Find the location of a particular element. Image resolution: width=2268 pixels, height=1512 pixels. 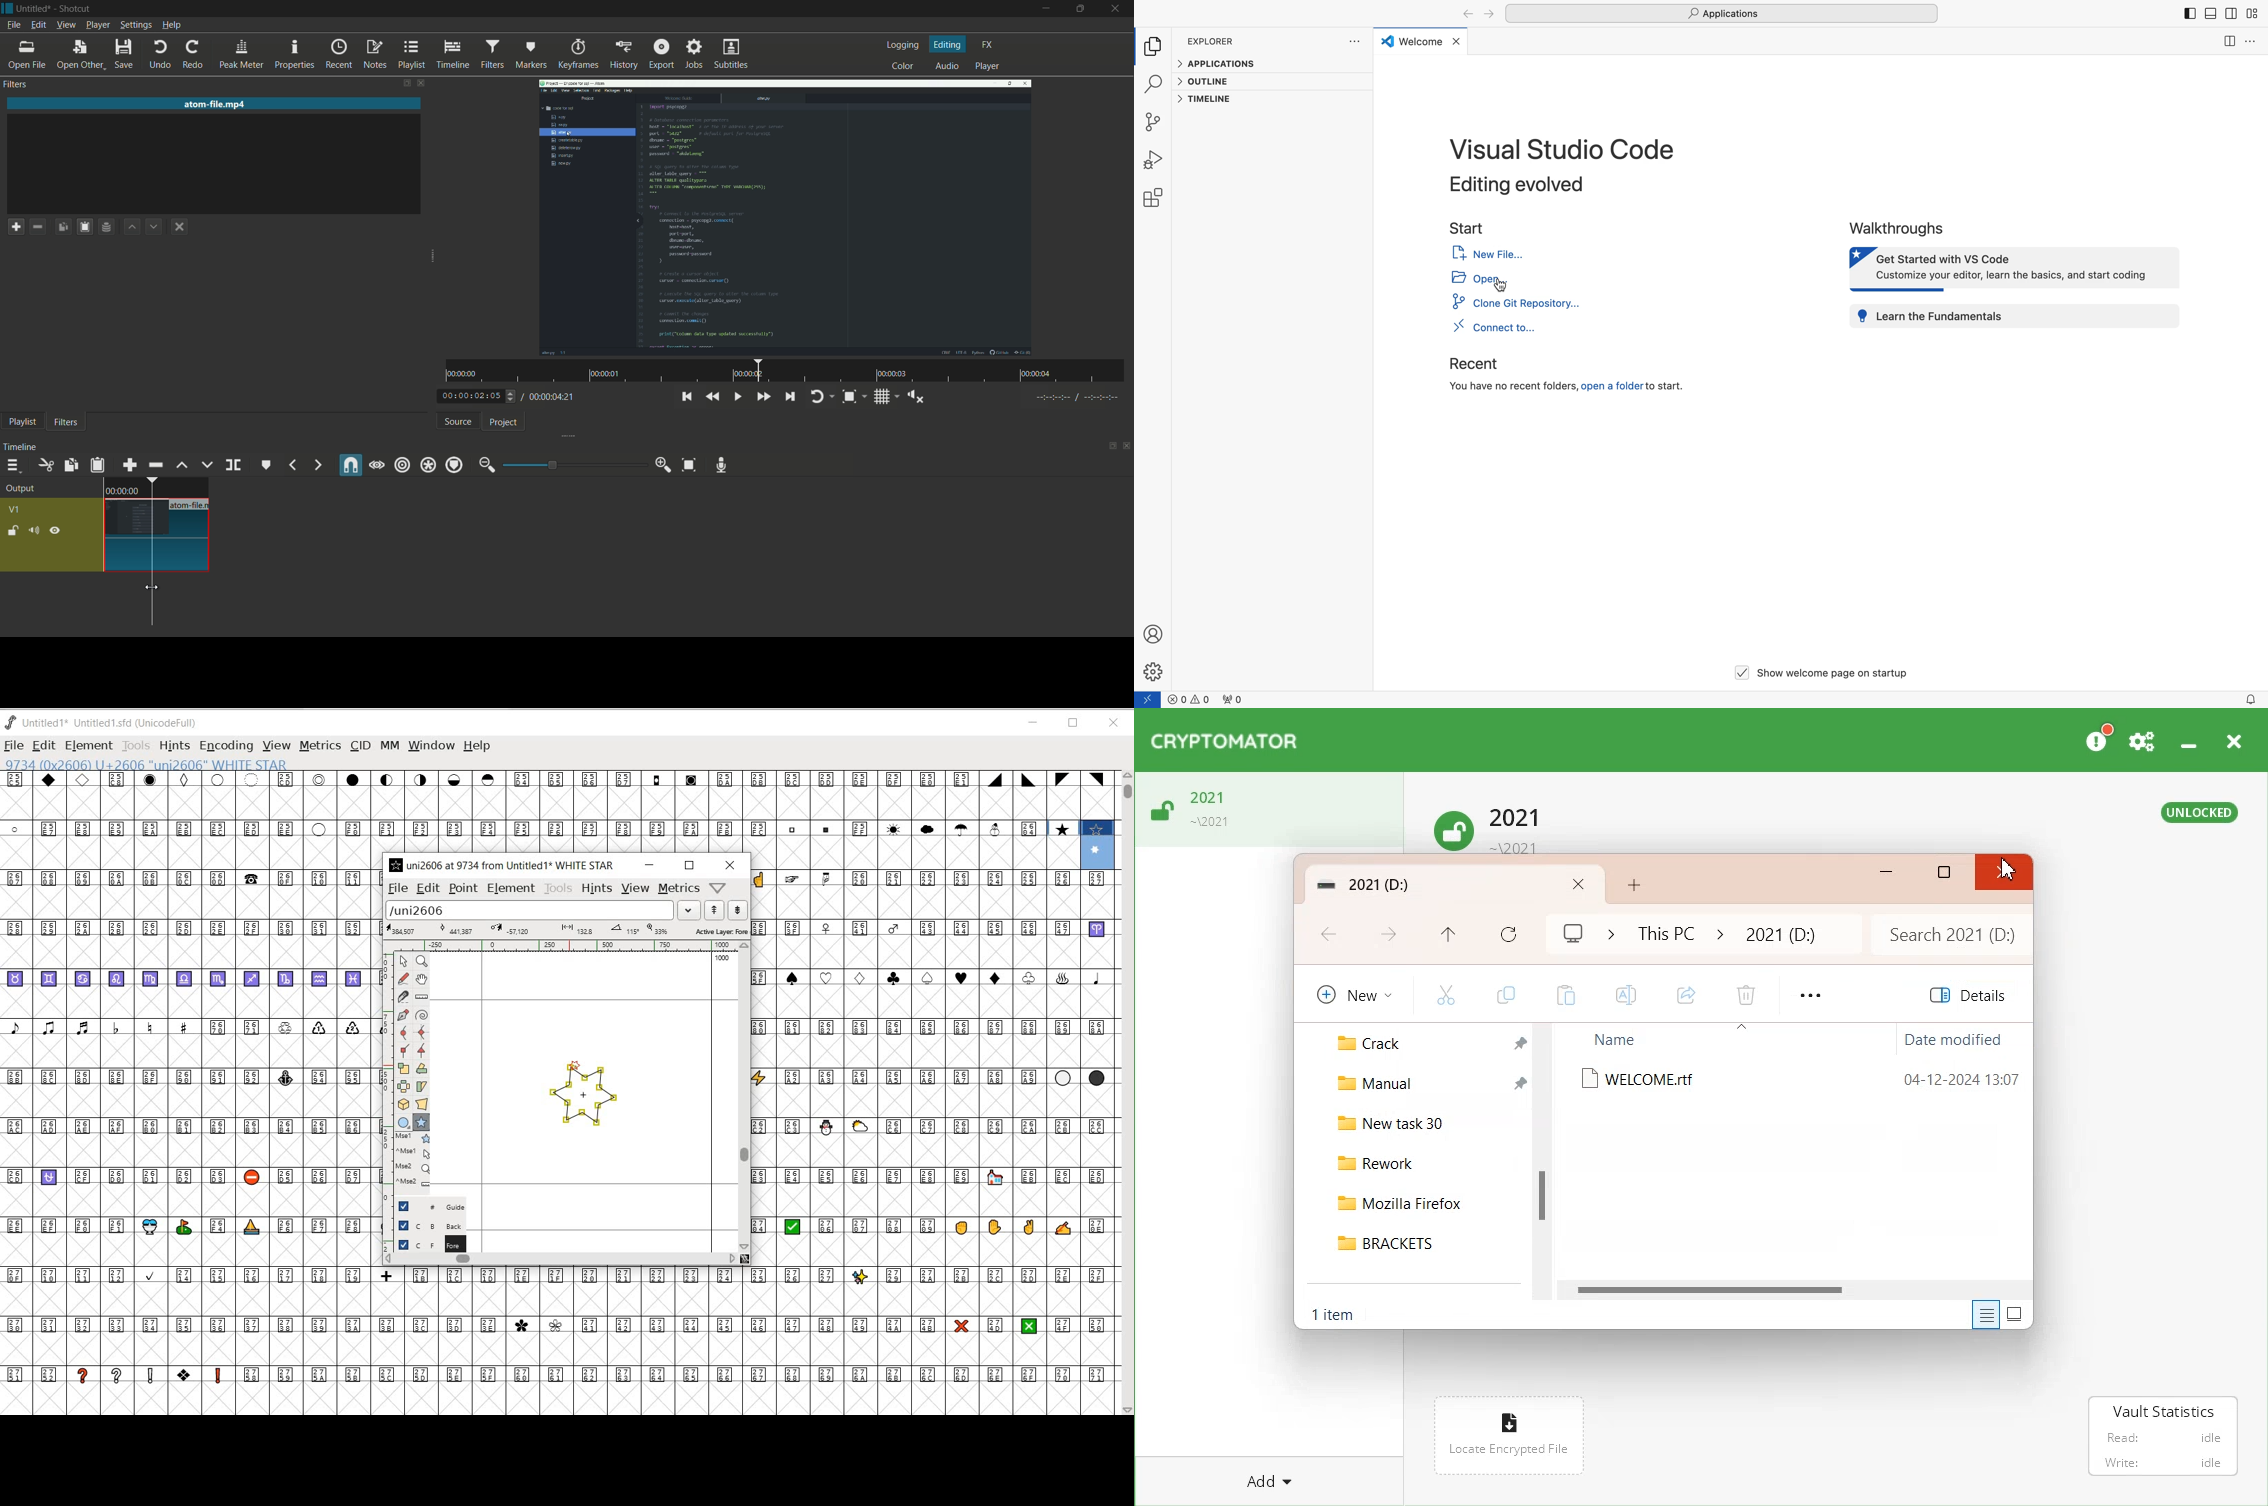

Logo is located at coordinates (1224, 741).